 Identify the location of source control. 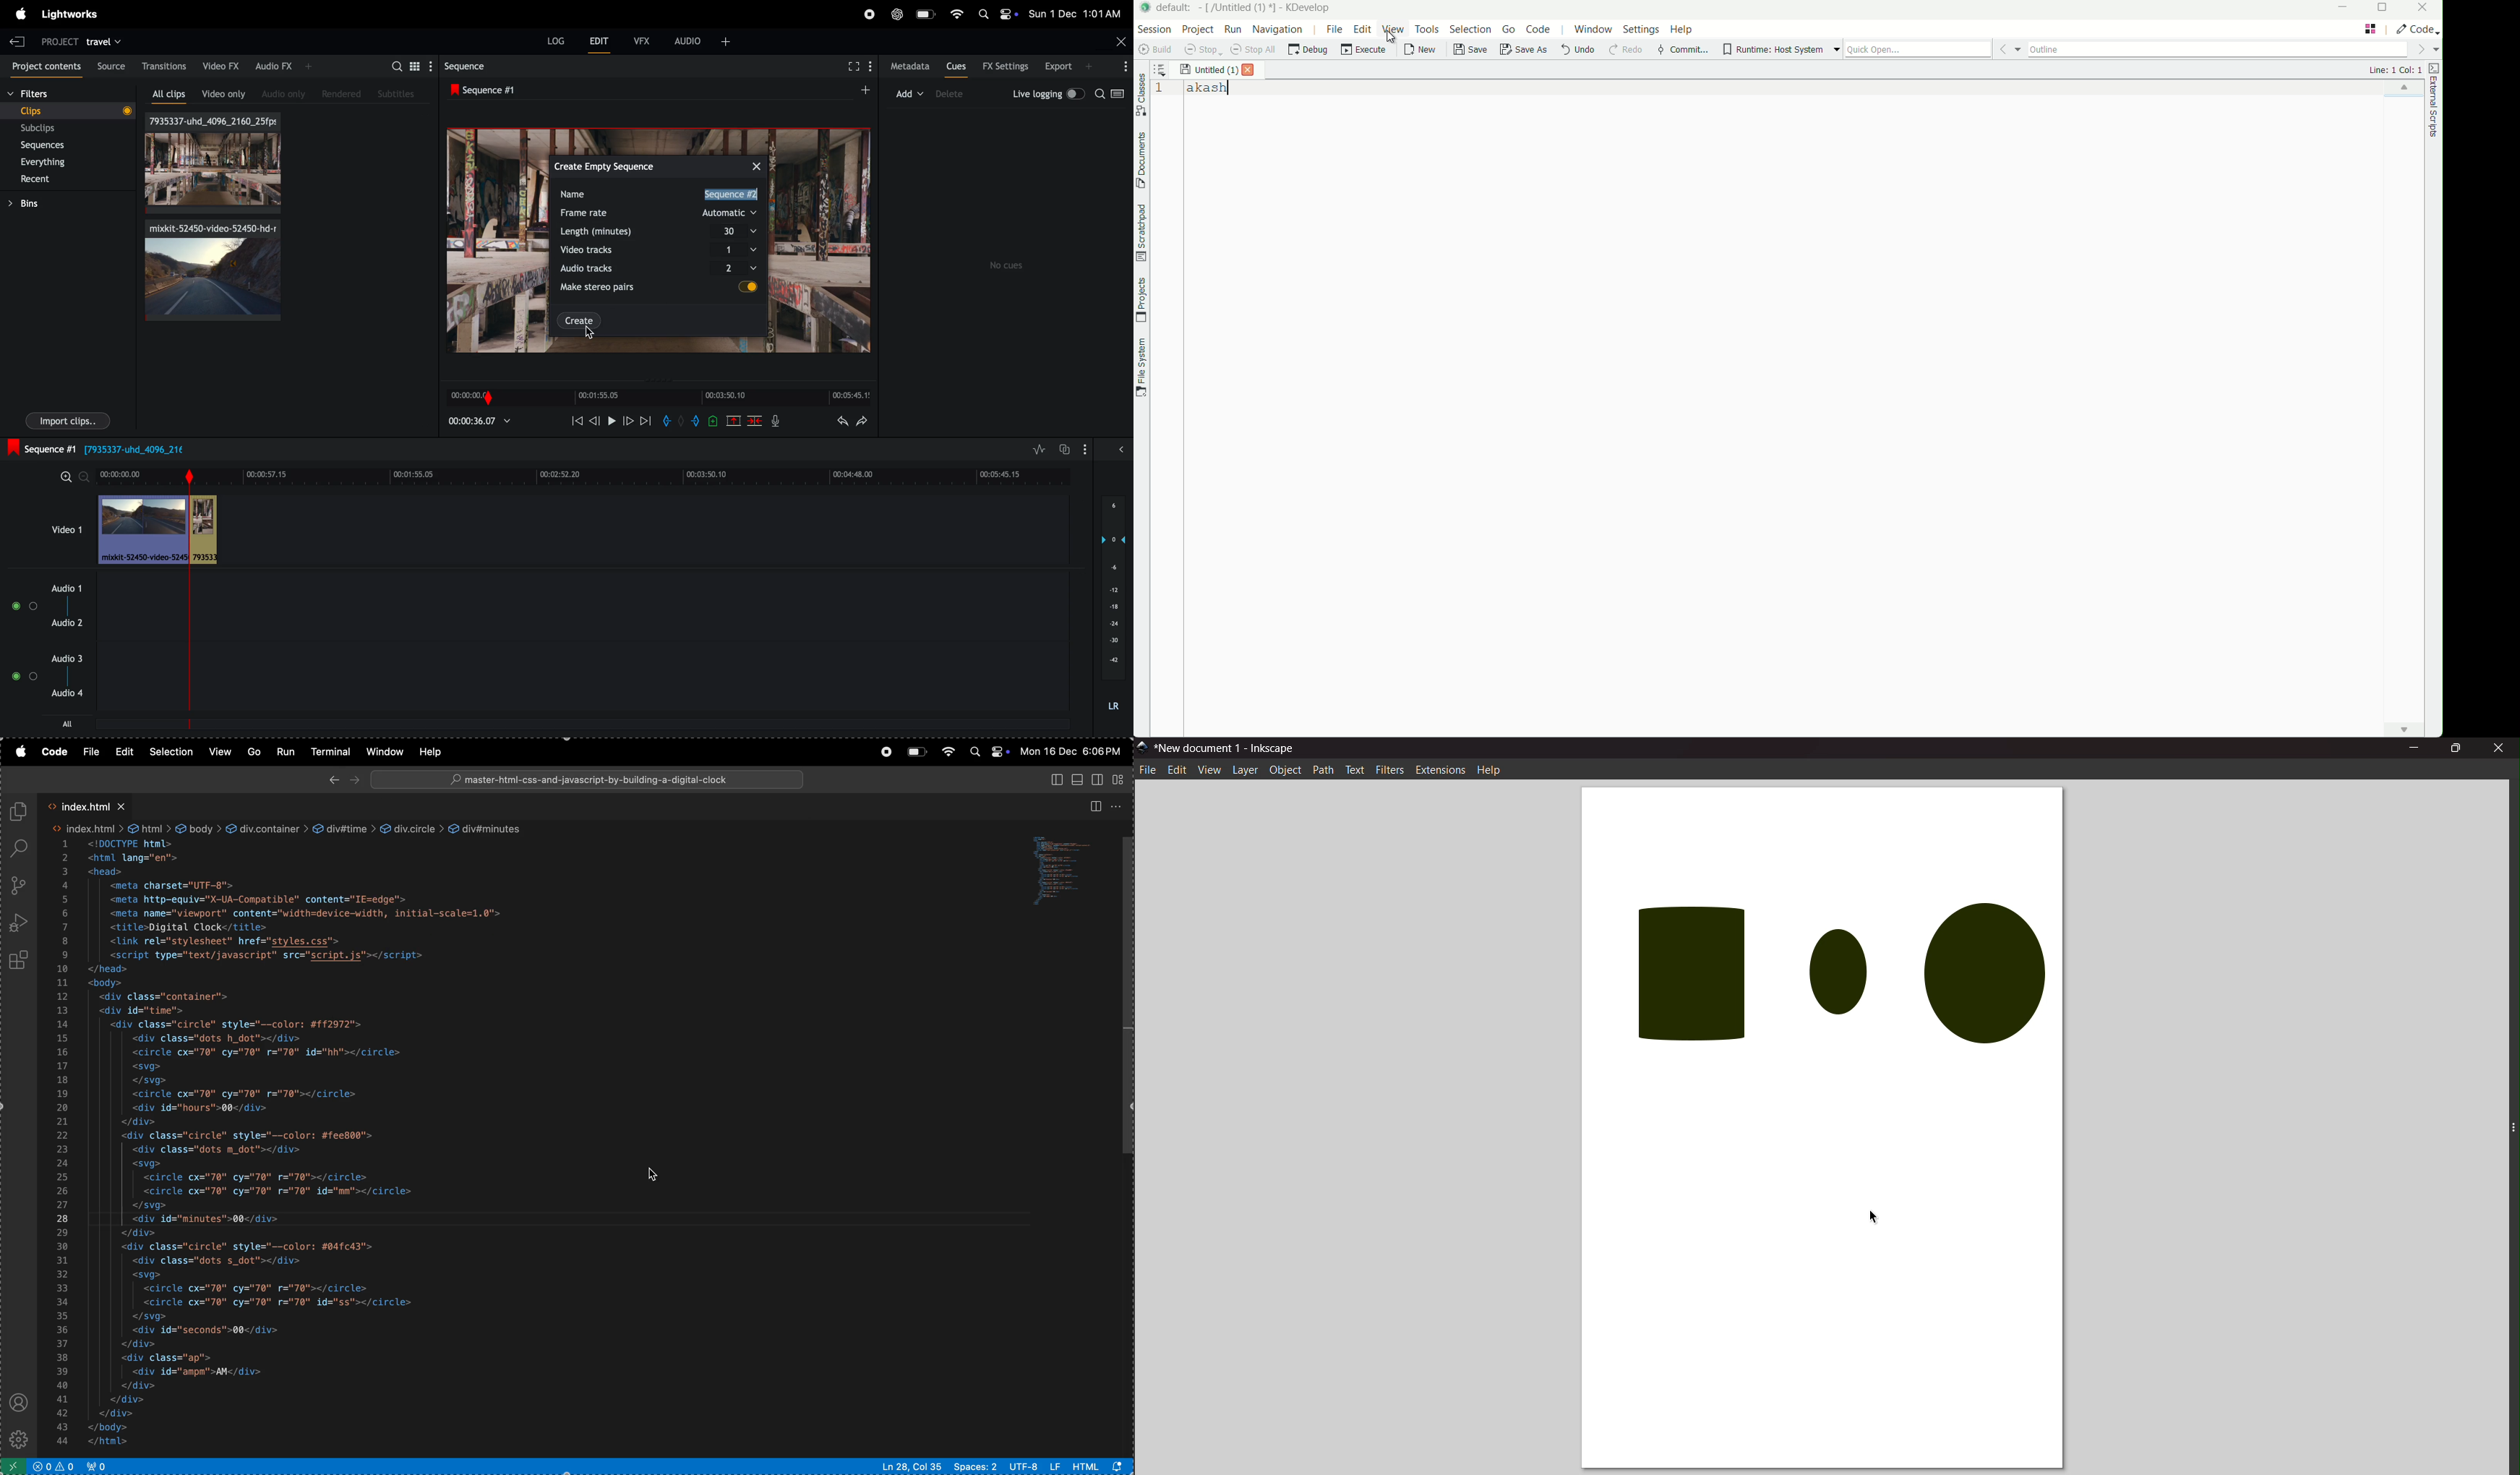
(21, 885).